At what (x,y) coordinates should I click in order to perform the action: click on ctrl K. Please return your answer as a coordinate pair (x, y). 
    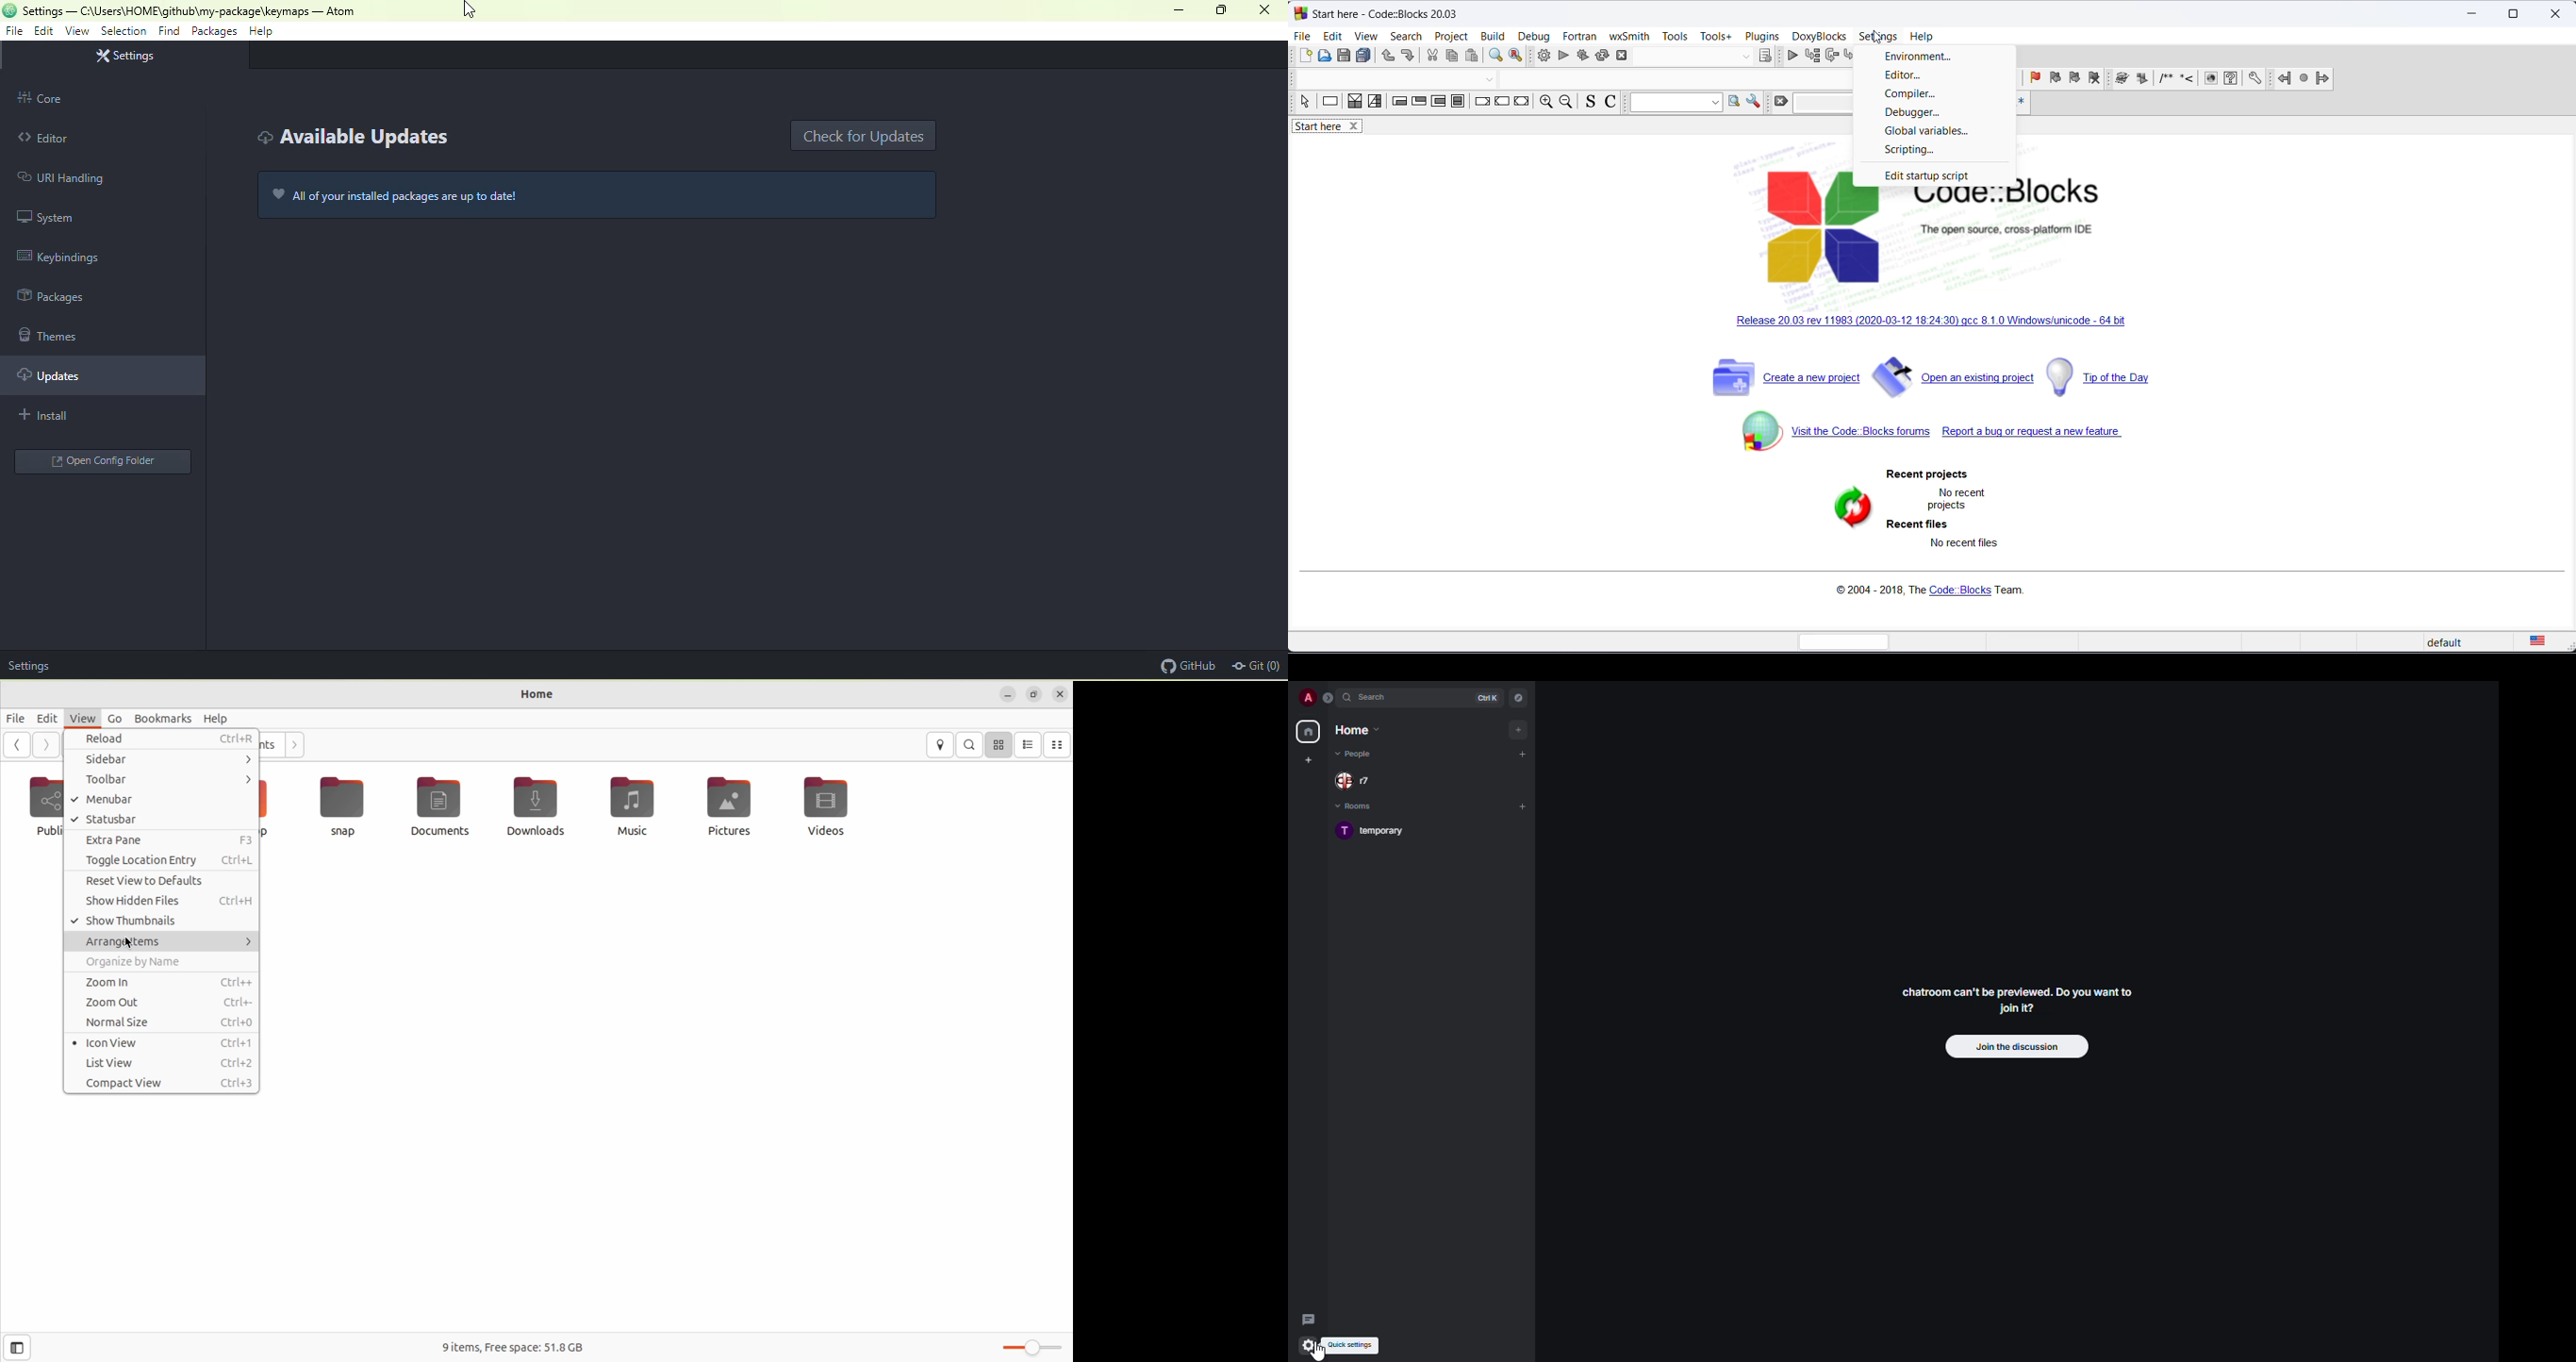
    Looking at the image, I should click on (1488, 697).